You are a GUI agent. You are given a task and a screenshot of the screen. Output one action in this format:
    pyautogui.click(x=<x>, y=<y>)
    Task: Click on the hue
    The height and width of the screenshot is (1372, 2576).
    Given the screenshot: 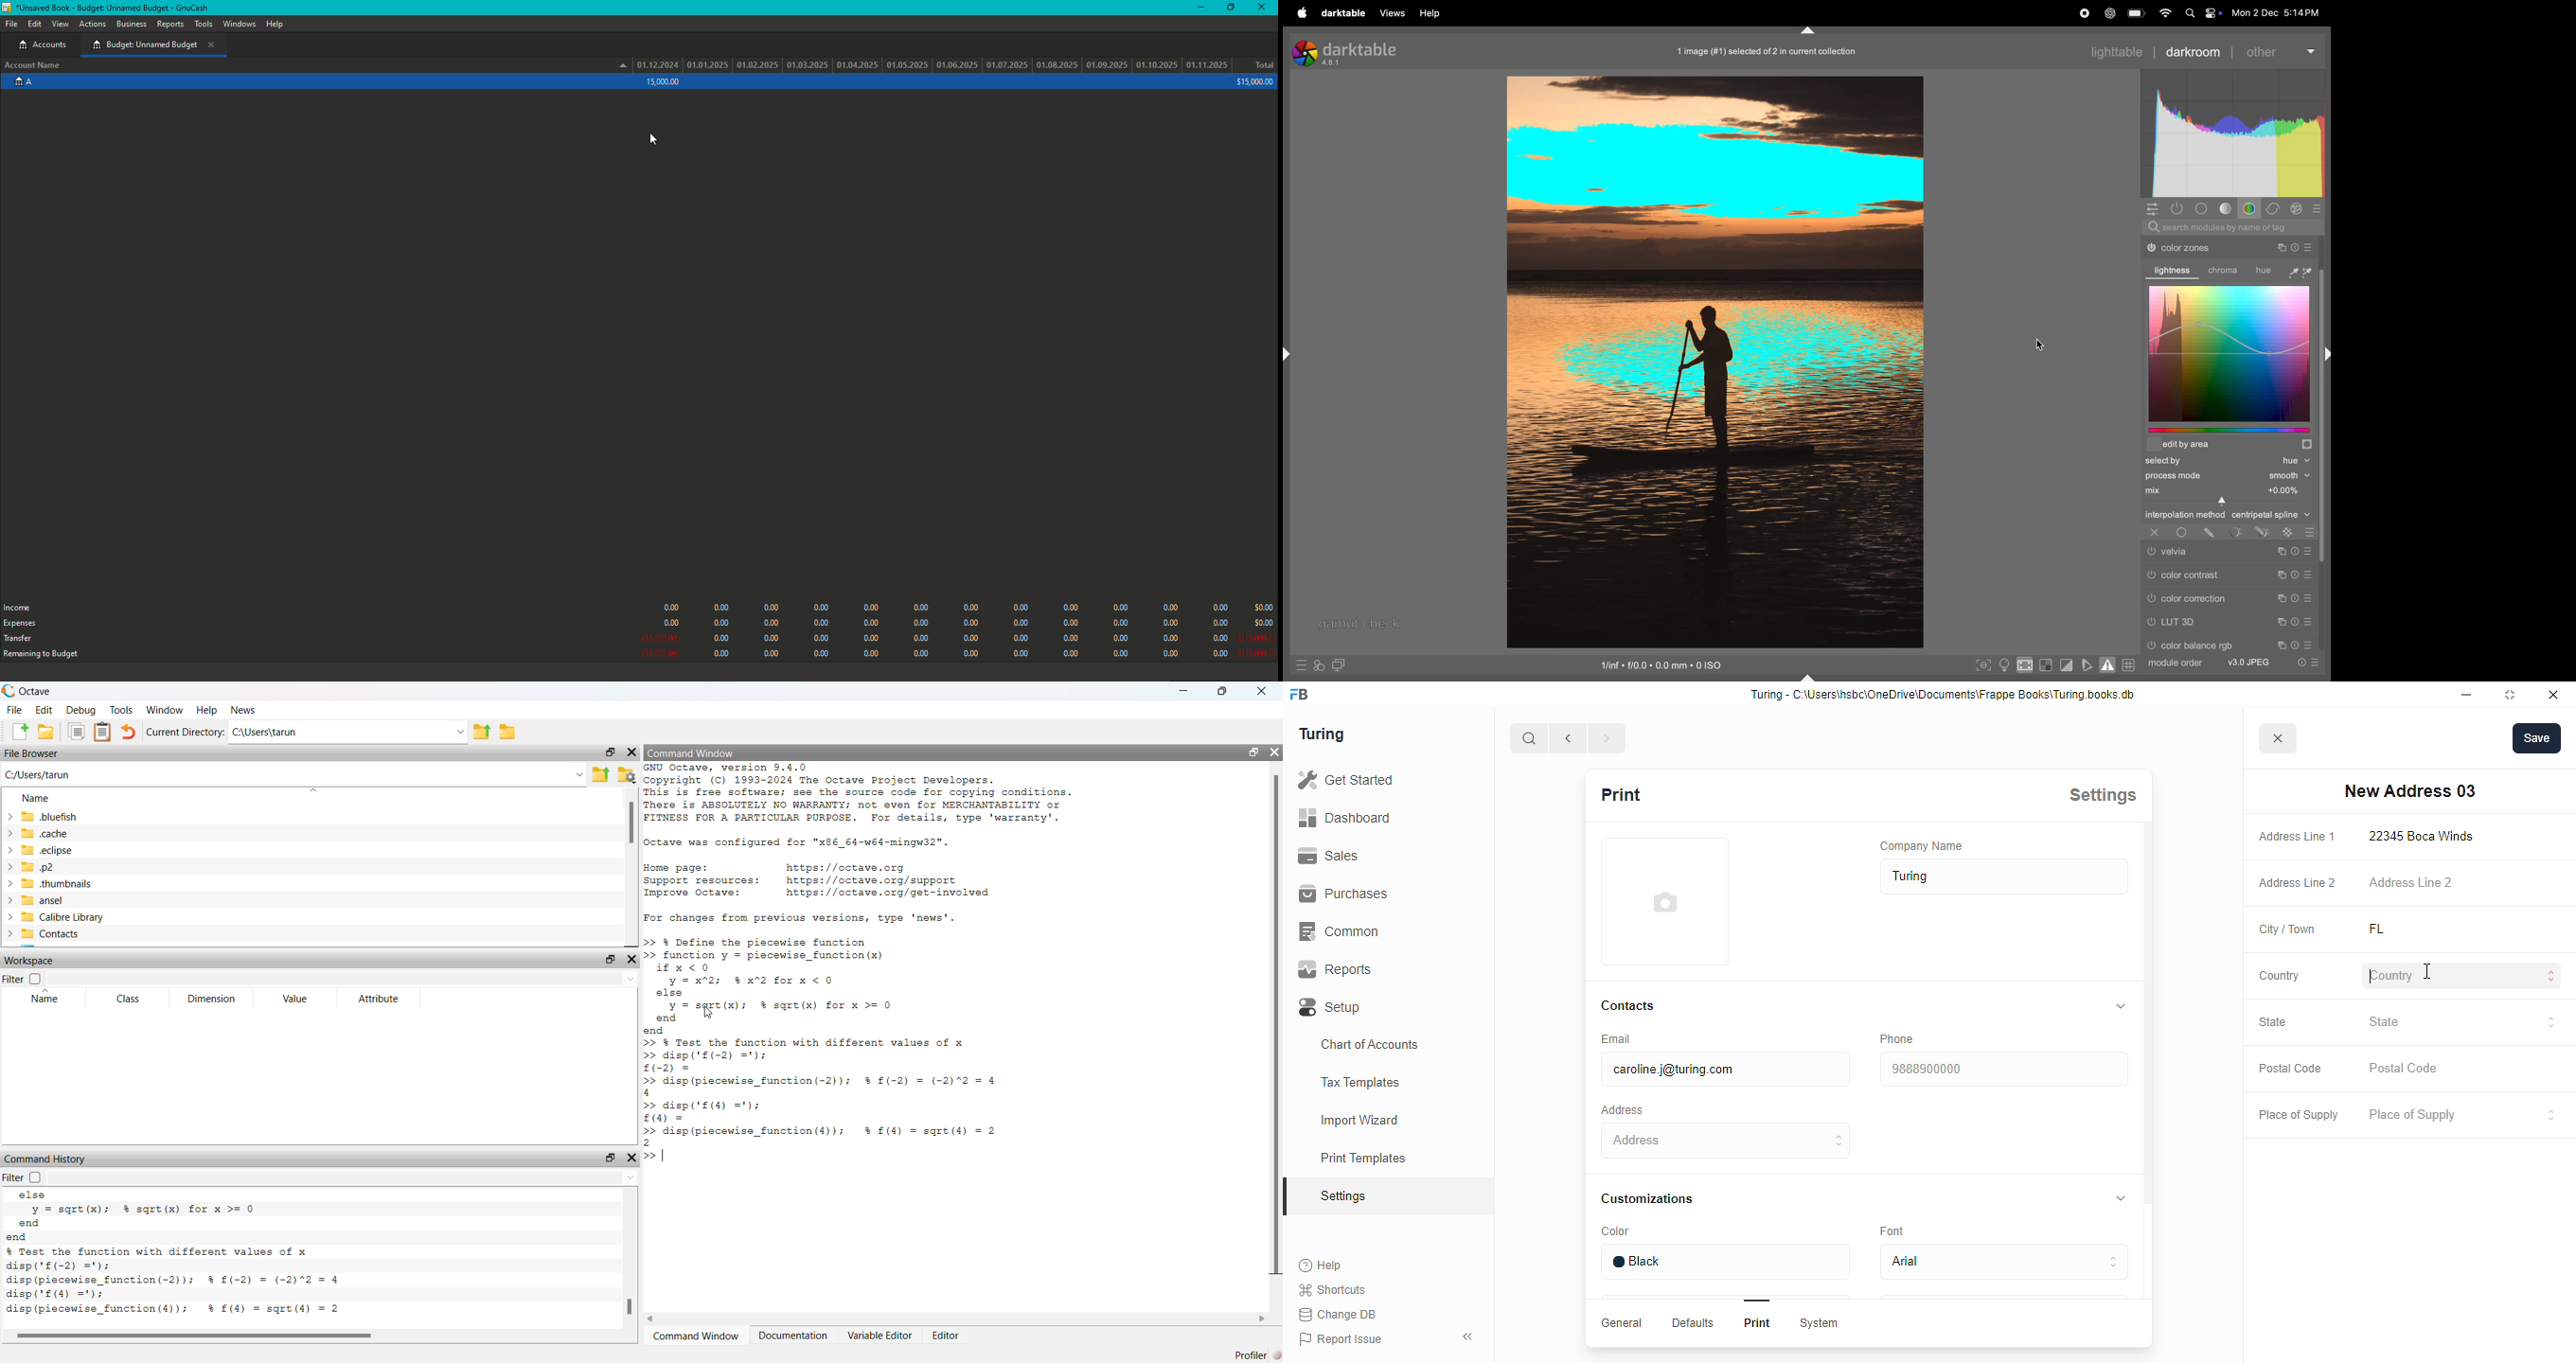 What is the action you would take?
    pyautogui.click(x=2284, y=270)
    